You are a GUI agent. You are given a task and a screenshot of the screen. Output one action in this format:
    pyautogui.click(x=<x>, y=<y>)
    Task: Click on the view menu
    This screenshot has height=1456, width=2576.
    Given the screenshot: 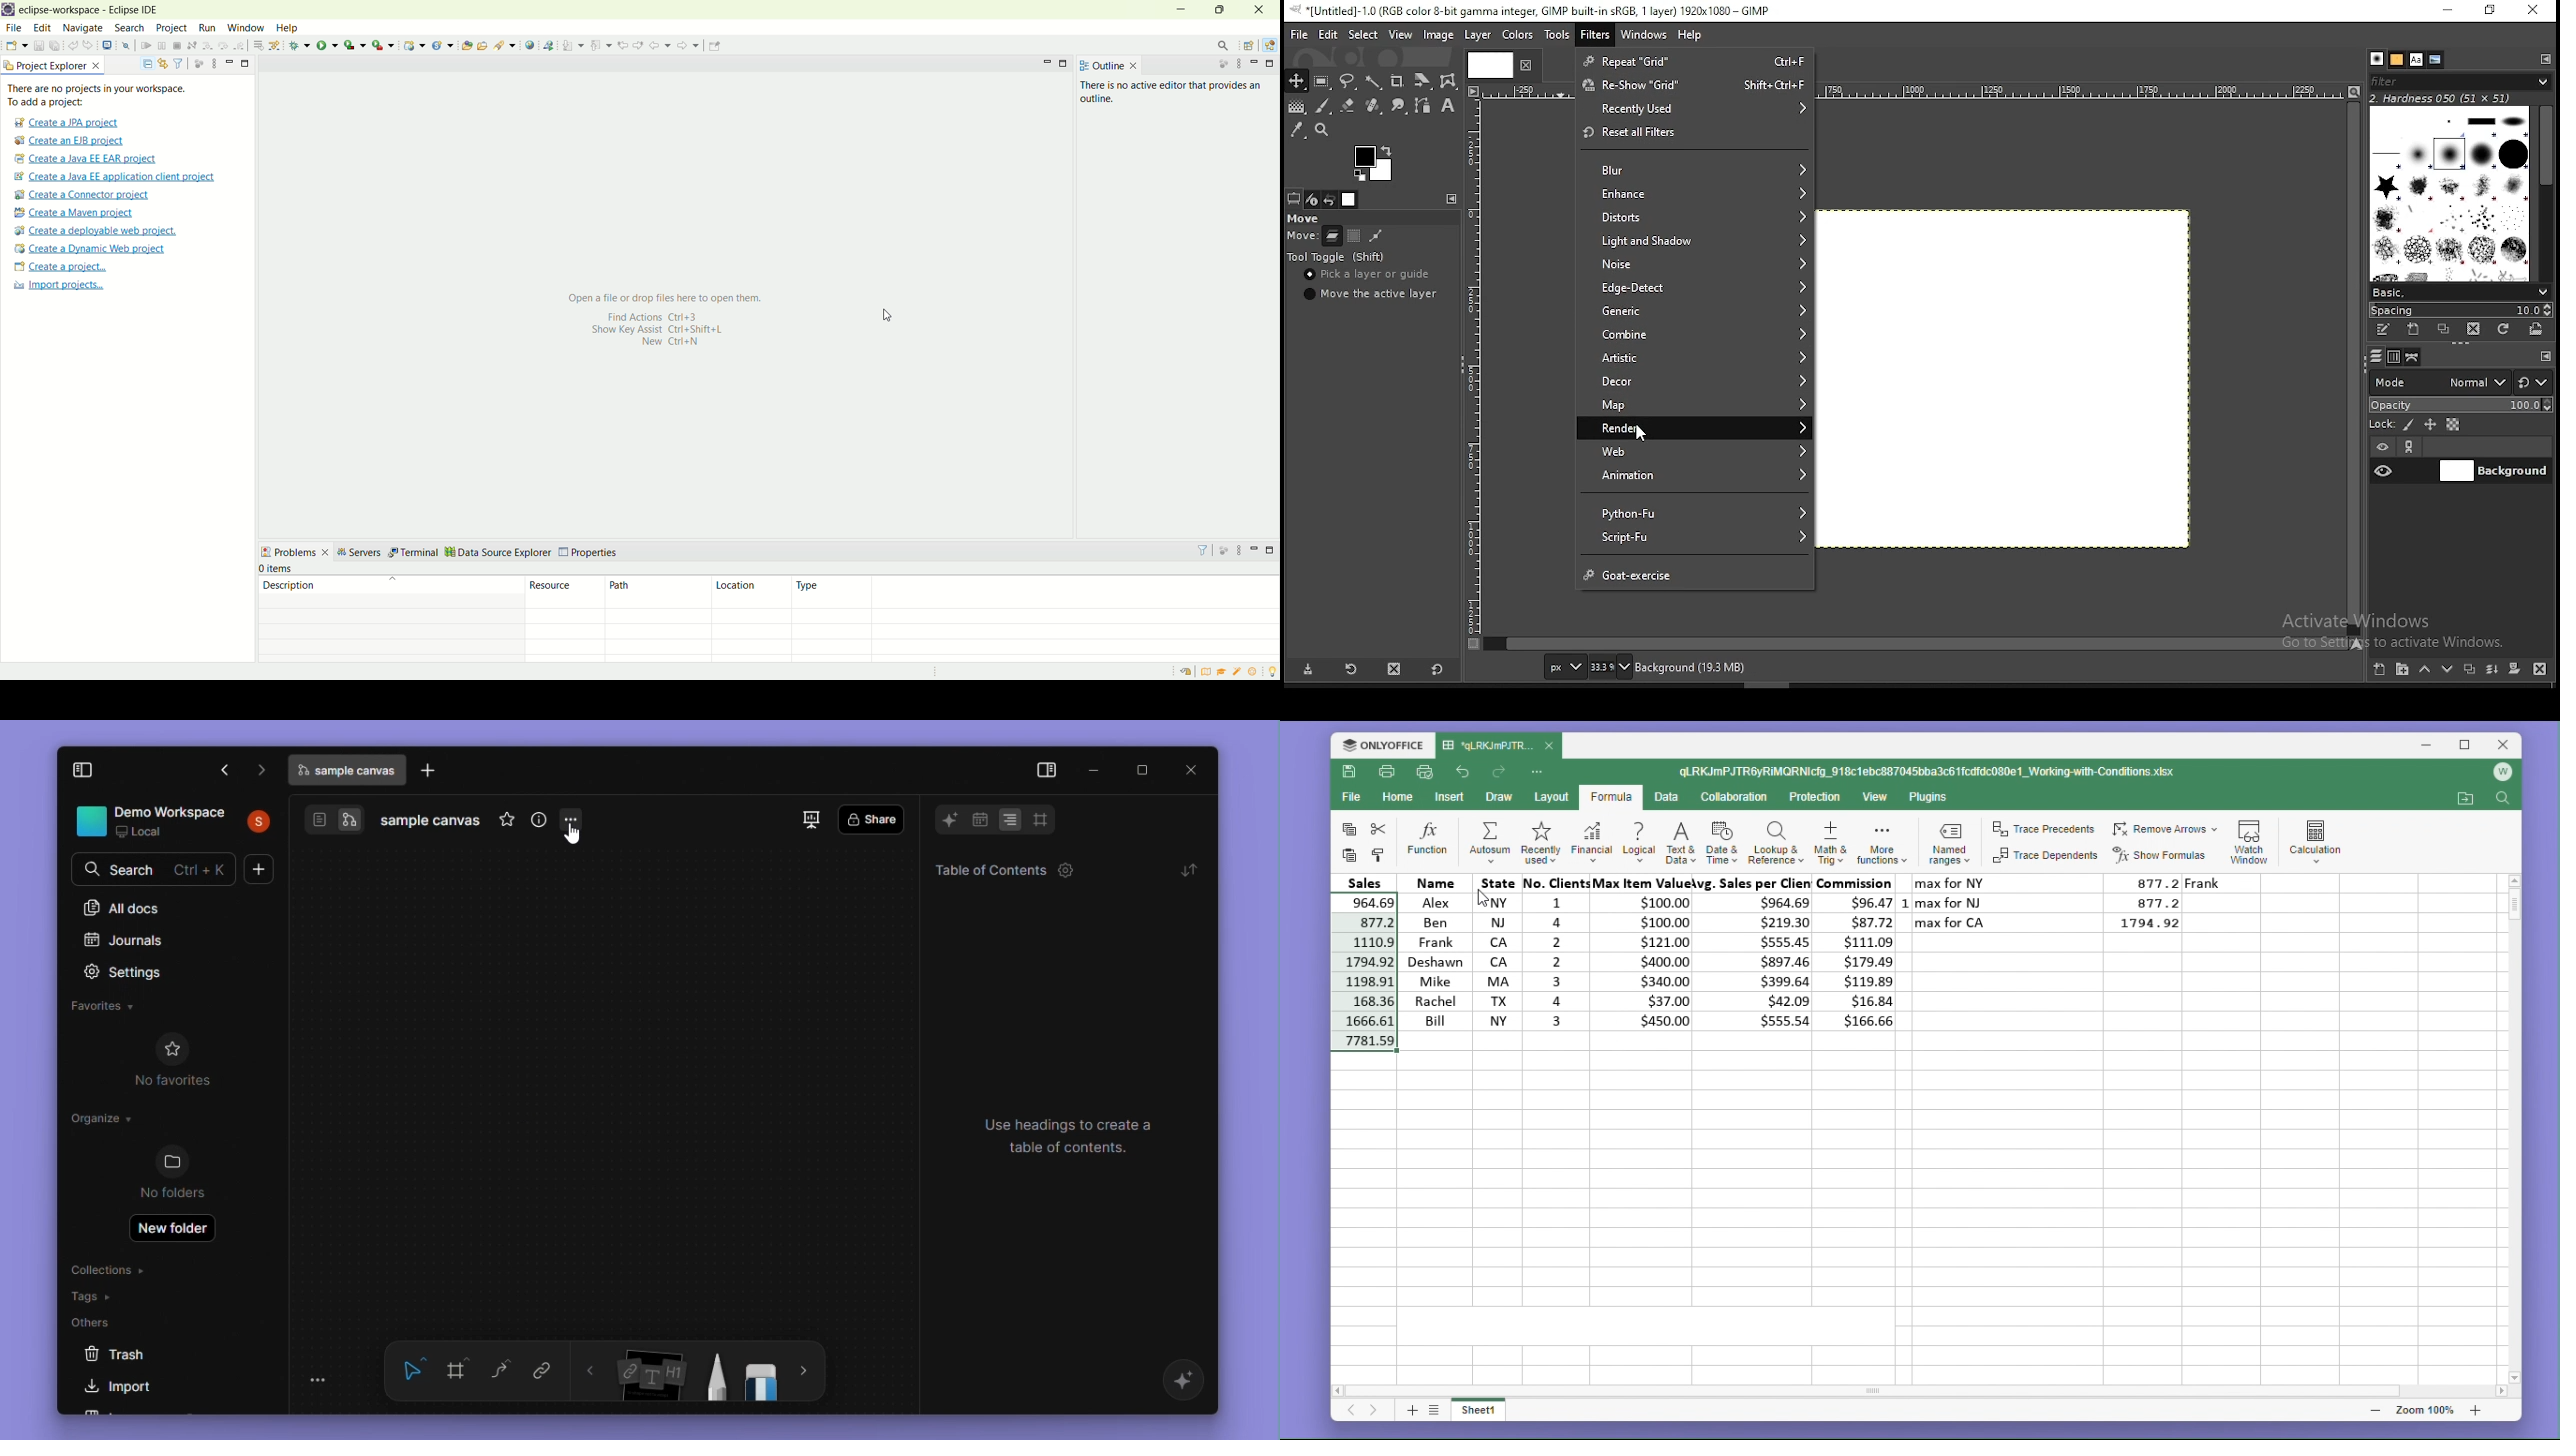 What is the action you would take?
    pyautogui.click(x=1238, y=64)
    